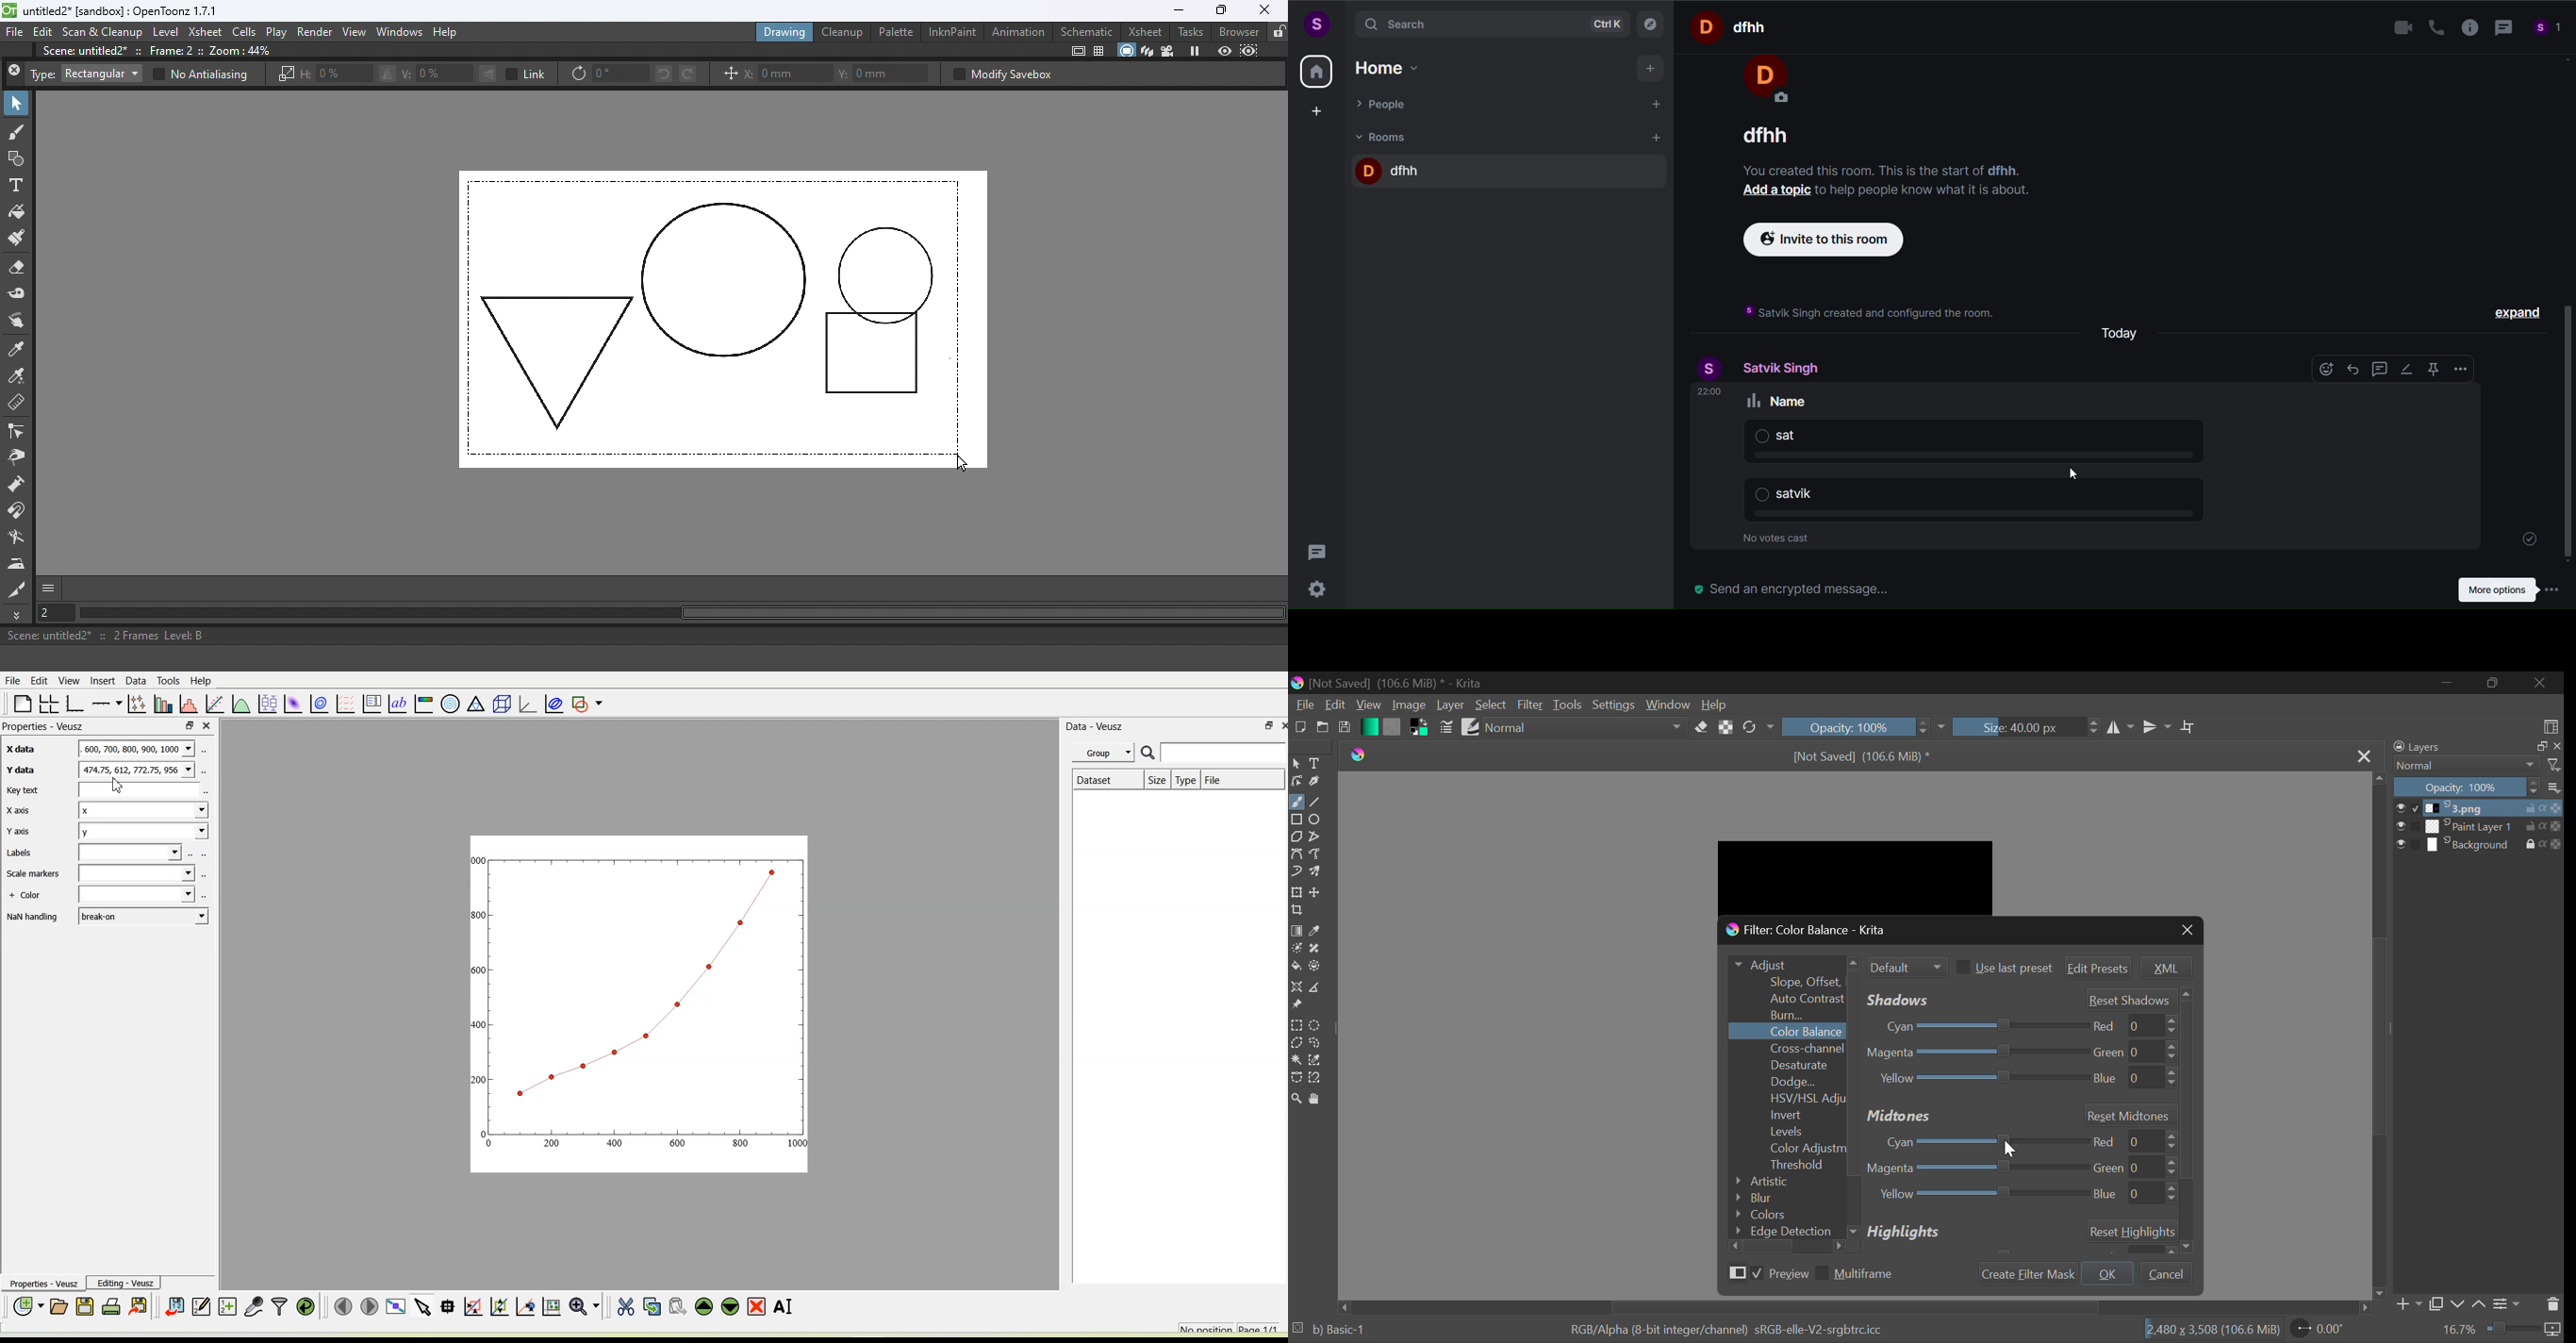 Image resolution: width=2576 pixels, height=1344 pixels. I want to click on Preview, so click(1224, 50).